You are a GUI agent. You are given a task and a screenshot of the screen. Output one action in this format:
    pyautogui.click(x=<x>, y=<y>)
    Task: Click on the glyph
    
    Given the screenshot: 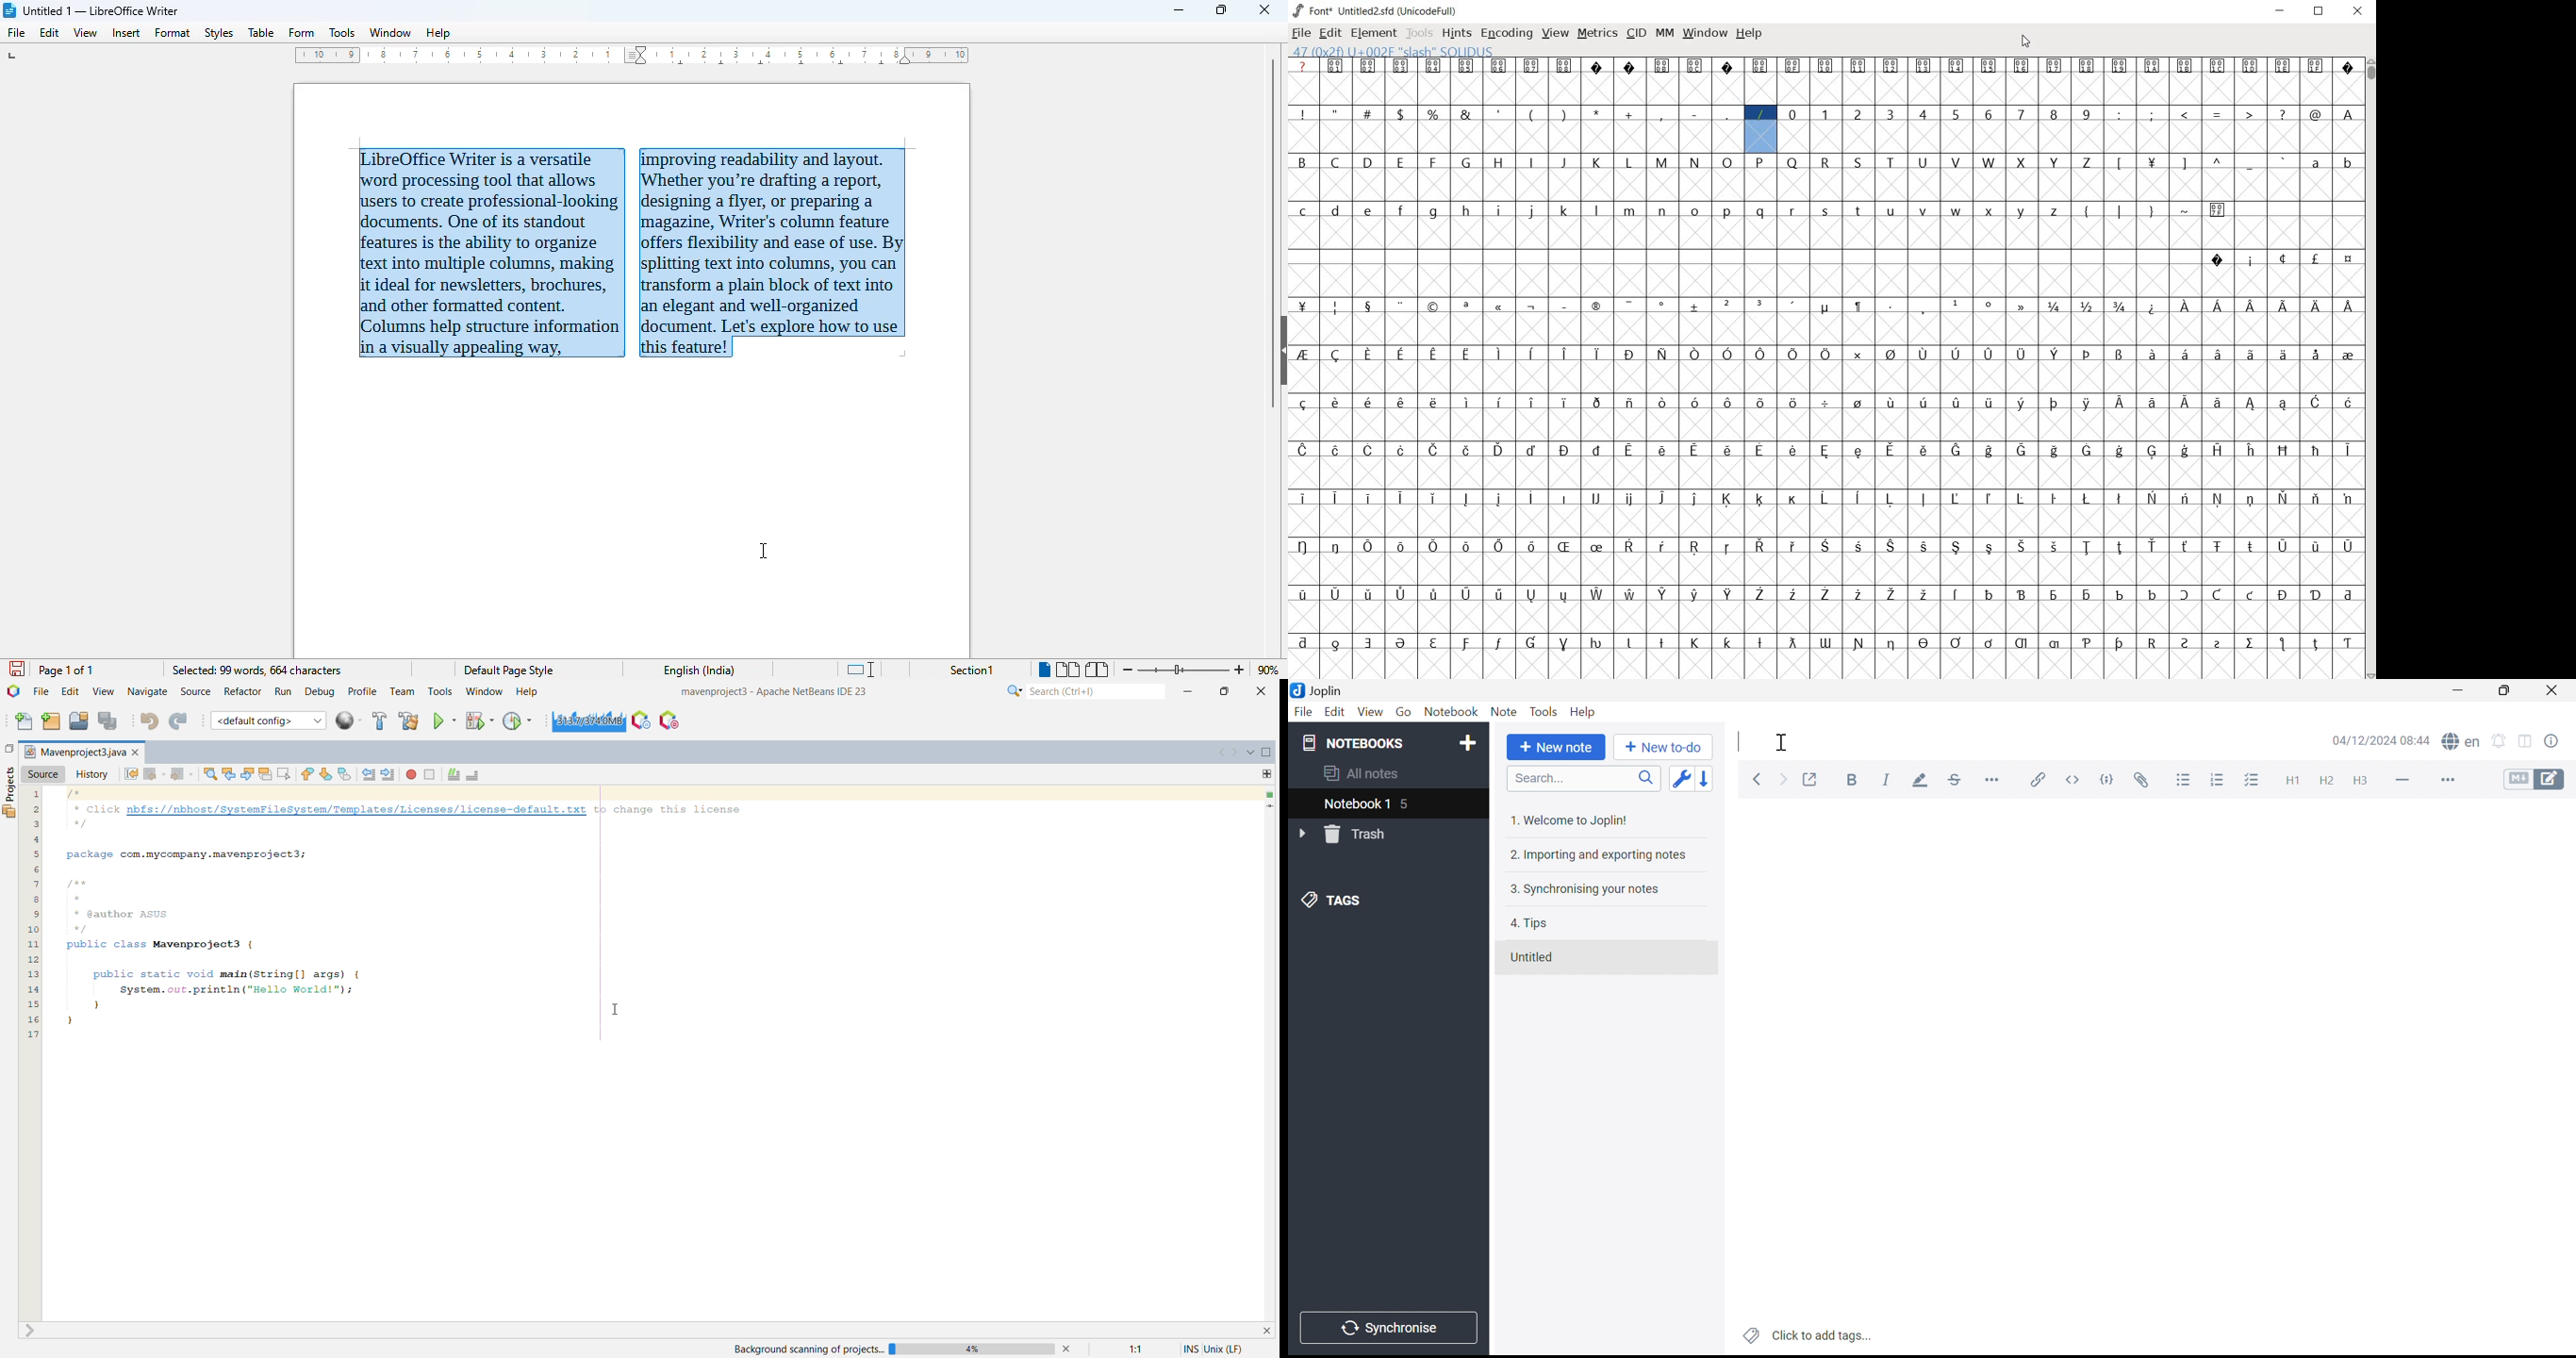 What is the action you would take?
    pyautogui.click(x=1695, y=115)
    